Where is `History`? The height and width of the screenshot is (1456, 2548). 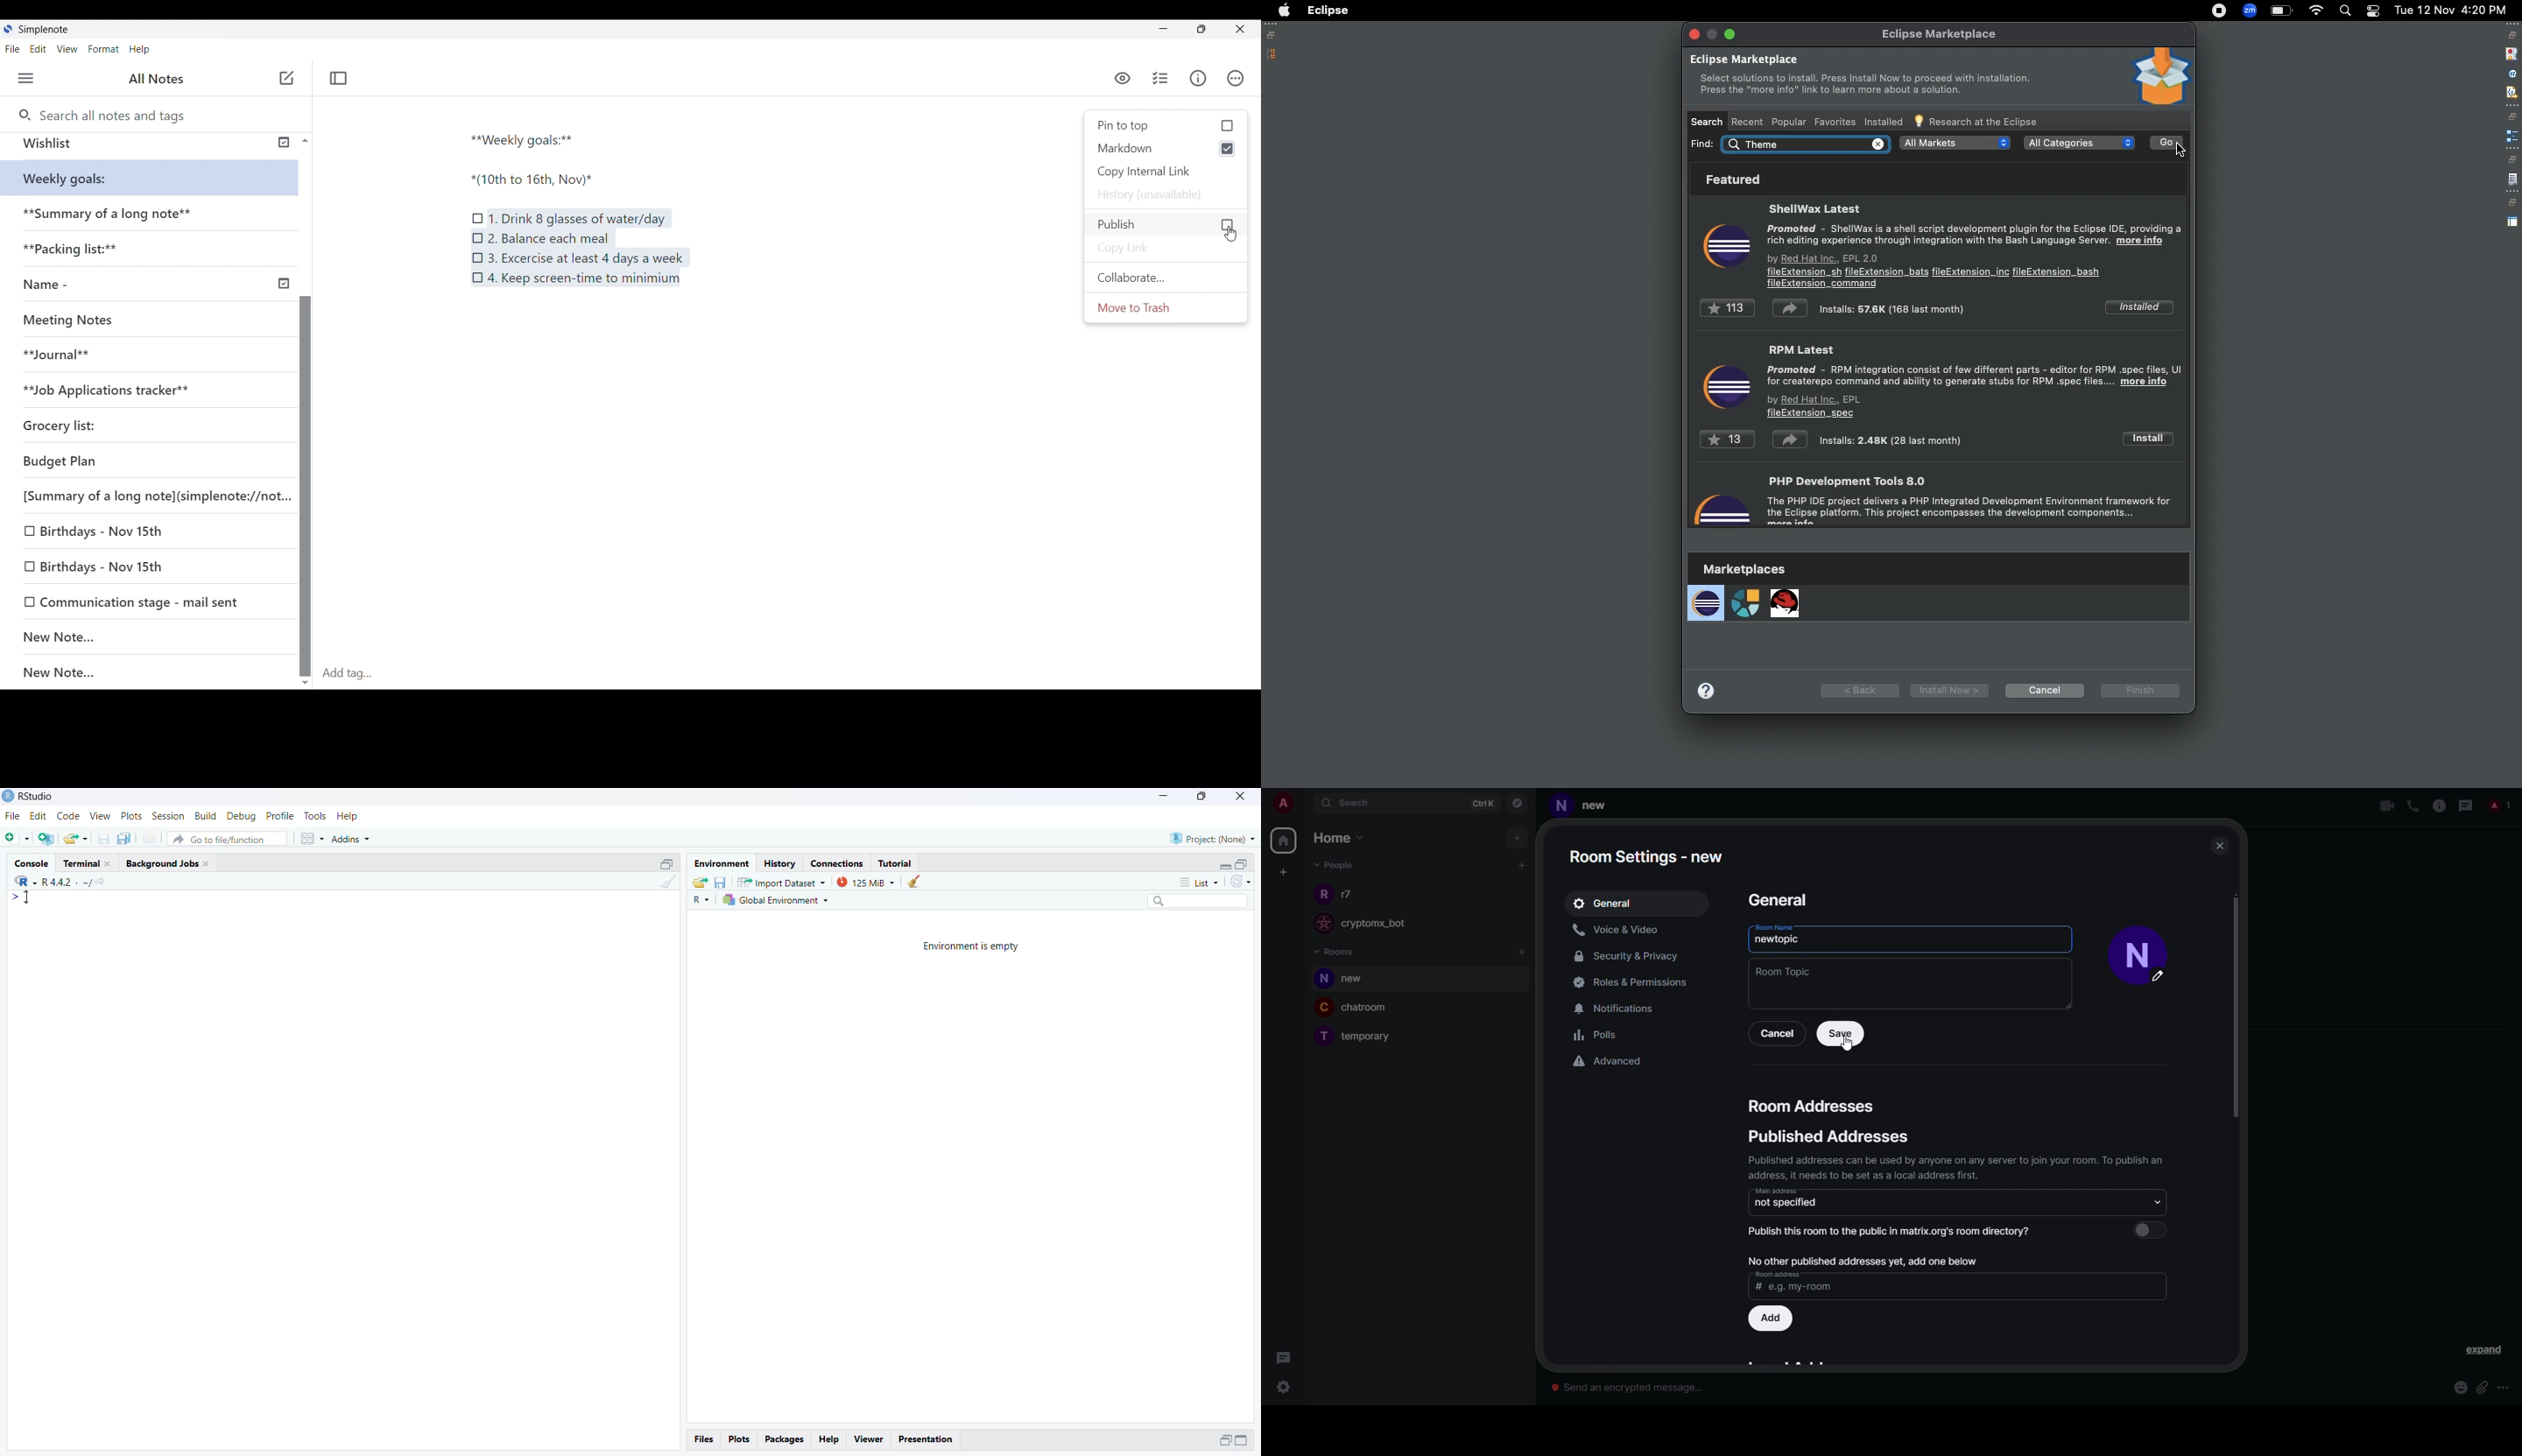
History is located at coordinates (779, 862).